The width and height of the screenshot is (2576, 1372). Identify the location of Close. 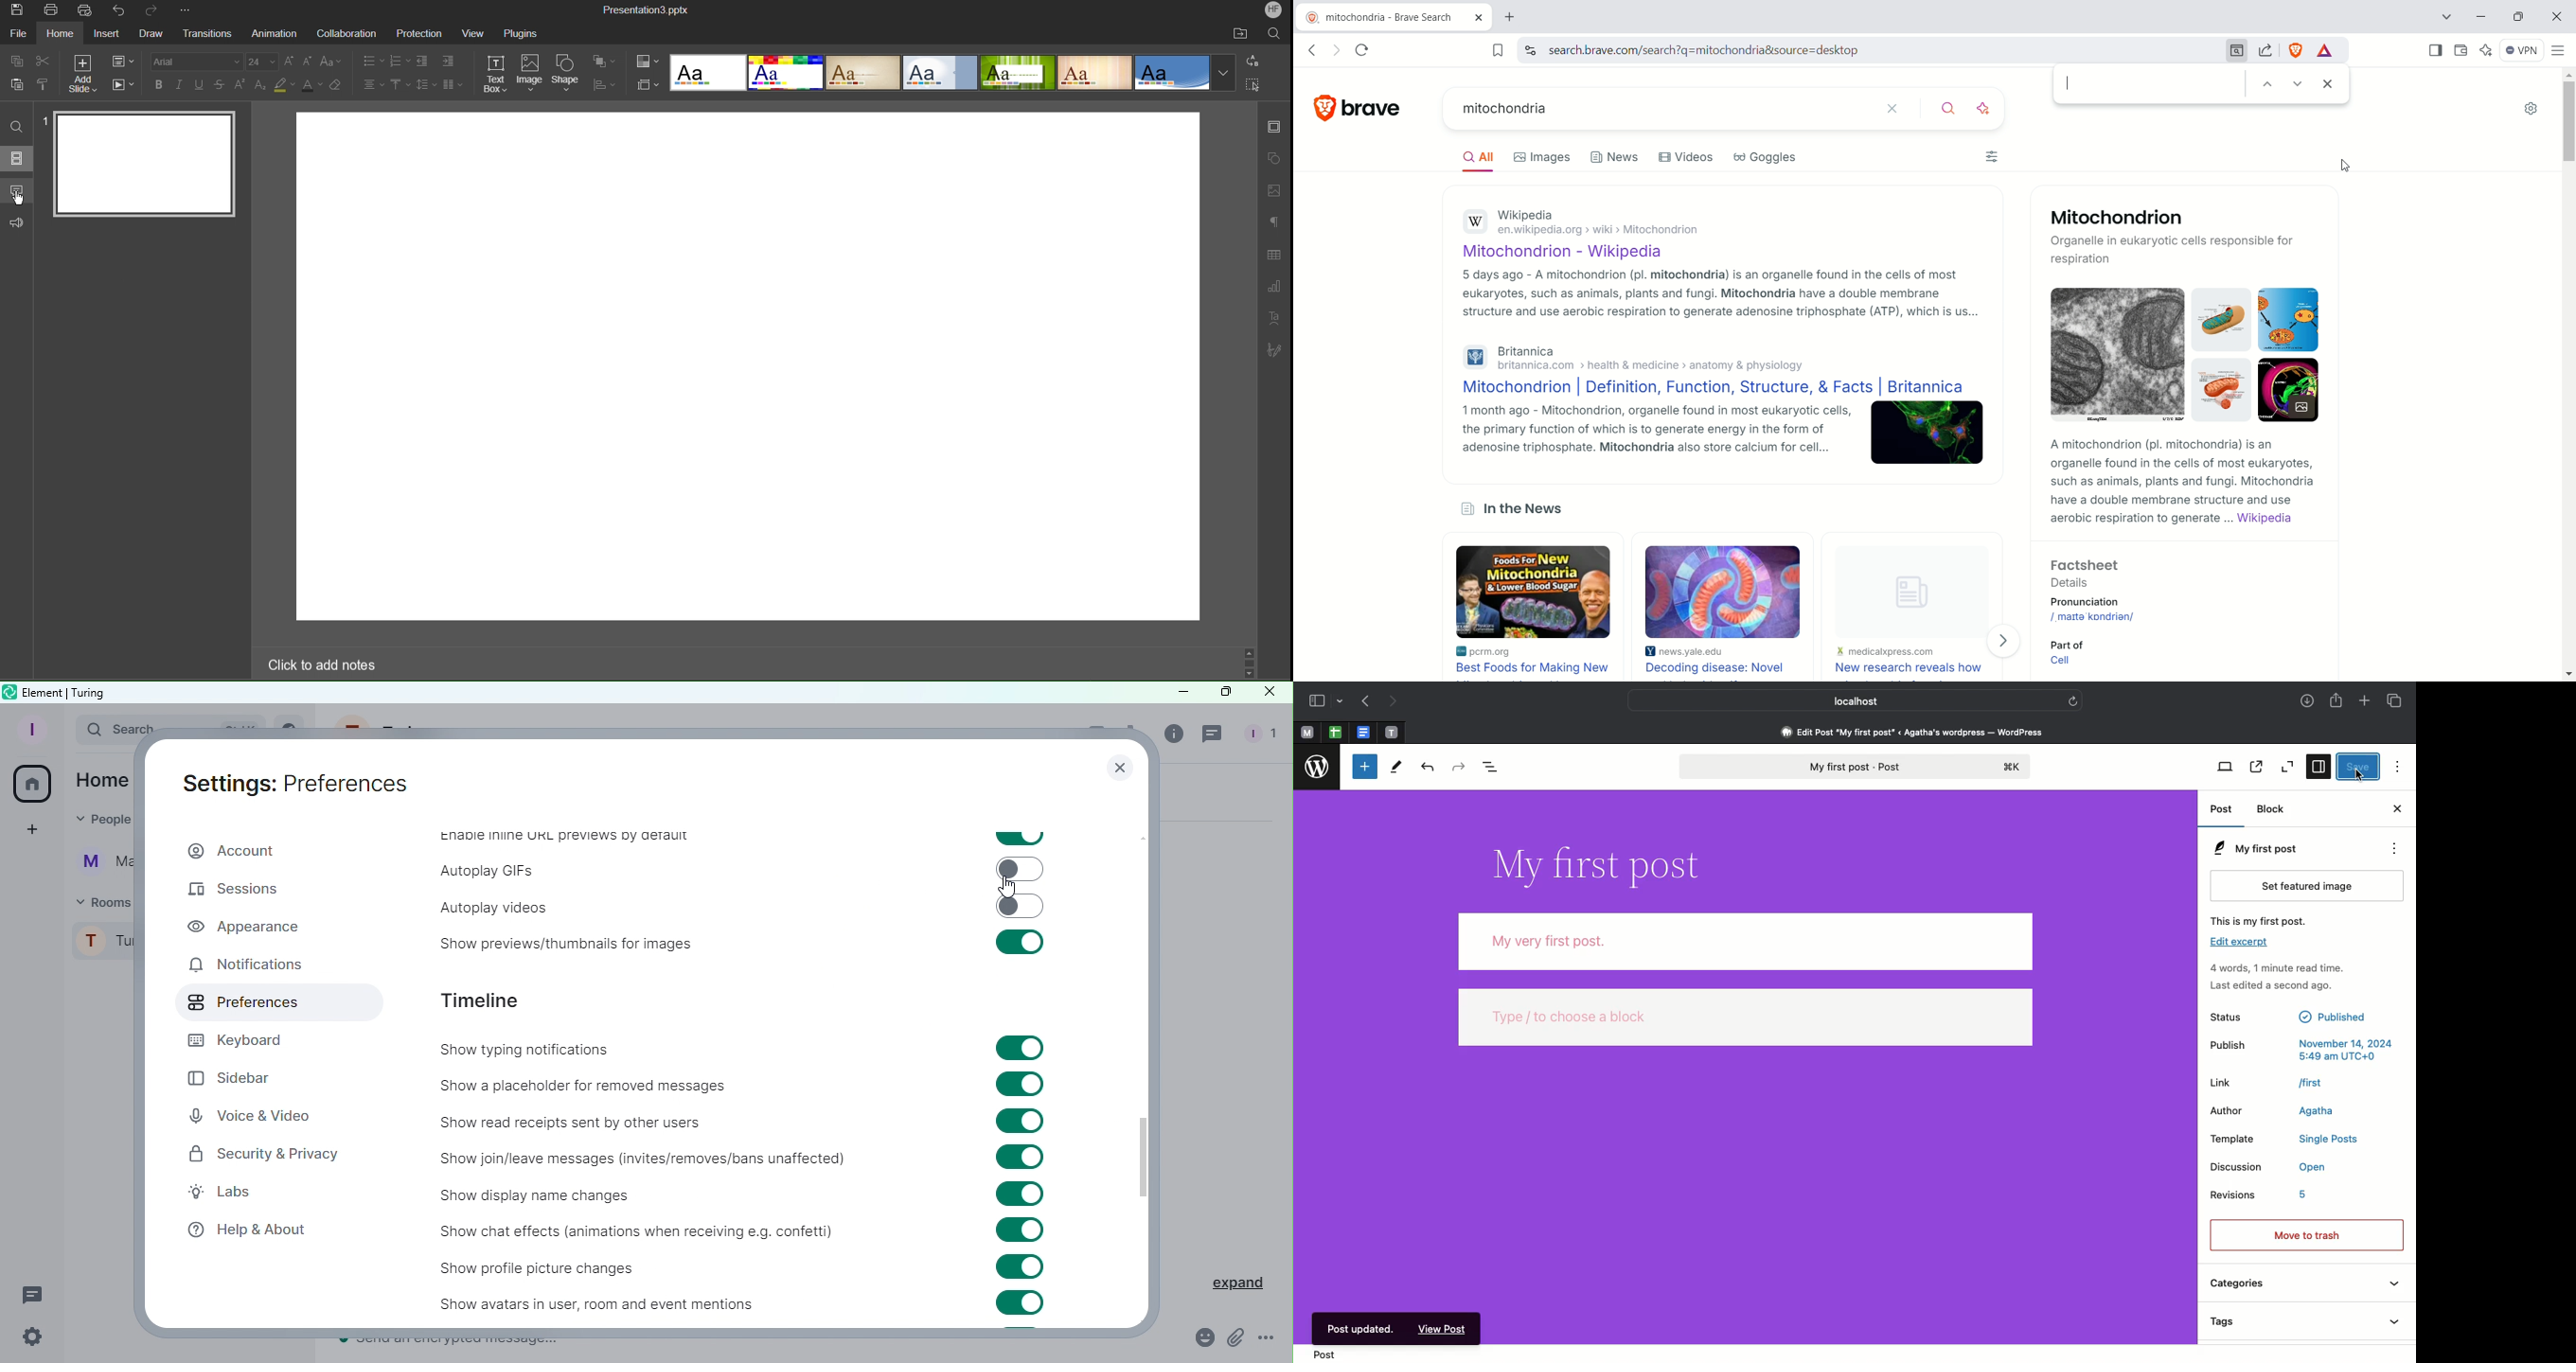
(1116, 770).